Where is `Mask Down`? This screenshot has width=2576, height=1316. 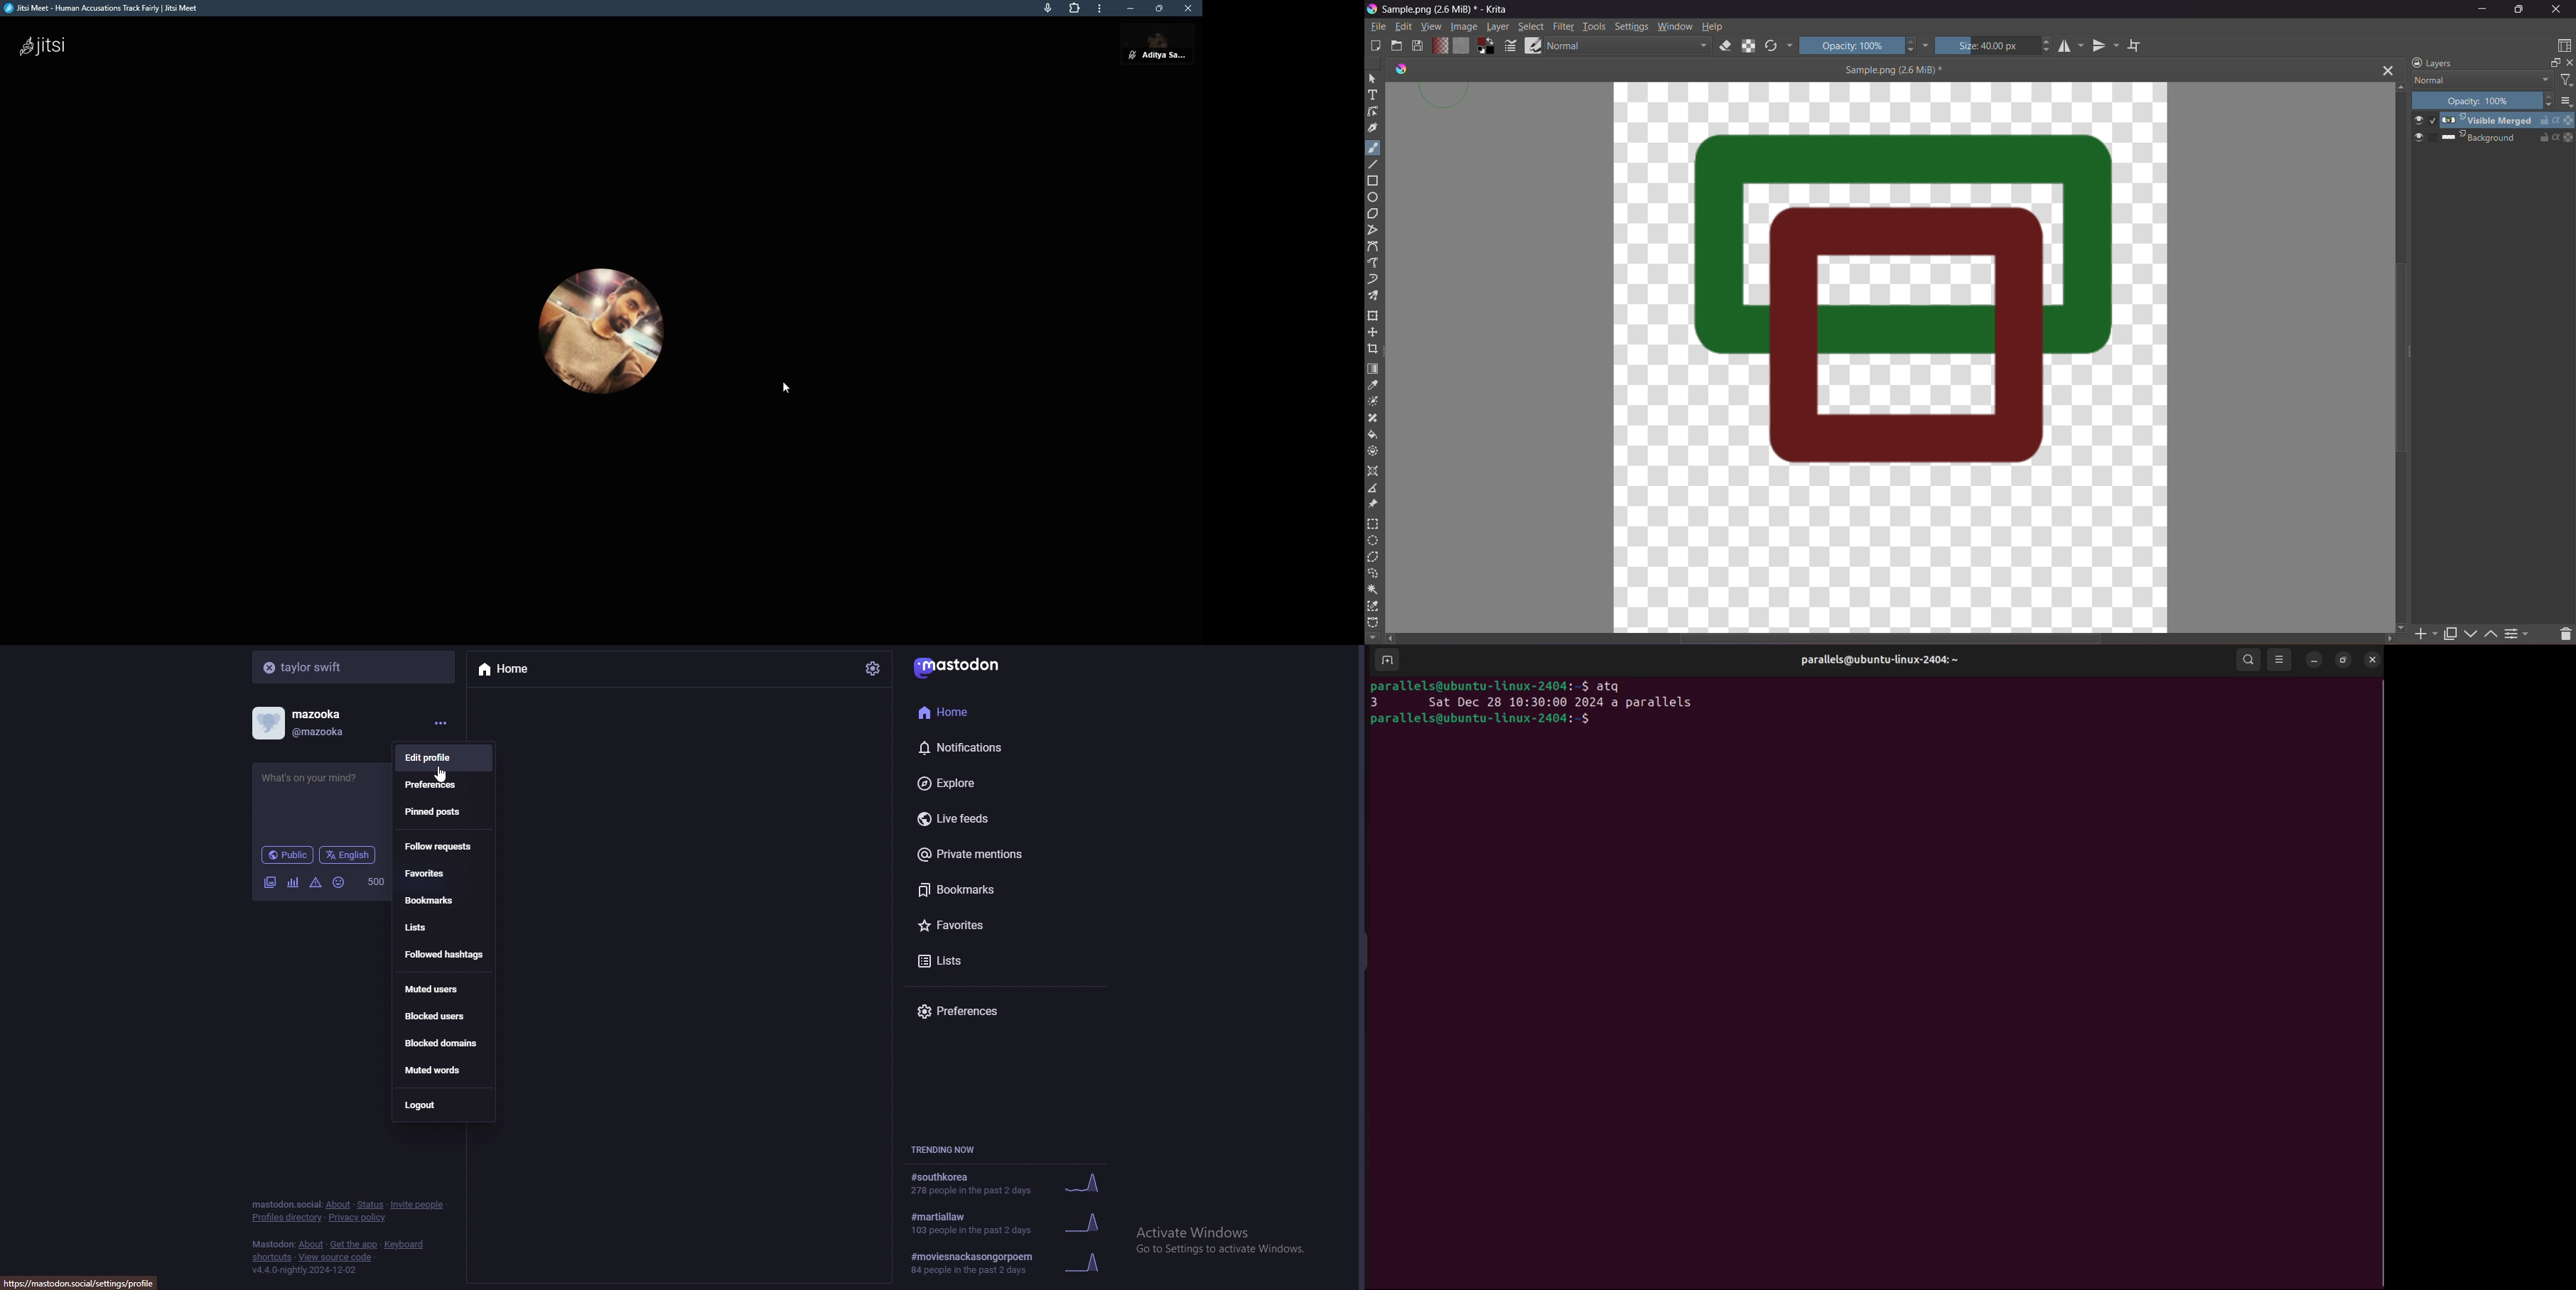
Mask Down is located at coordinates (2474, 631).